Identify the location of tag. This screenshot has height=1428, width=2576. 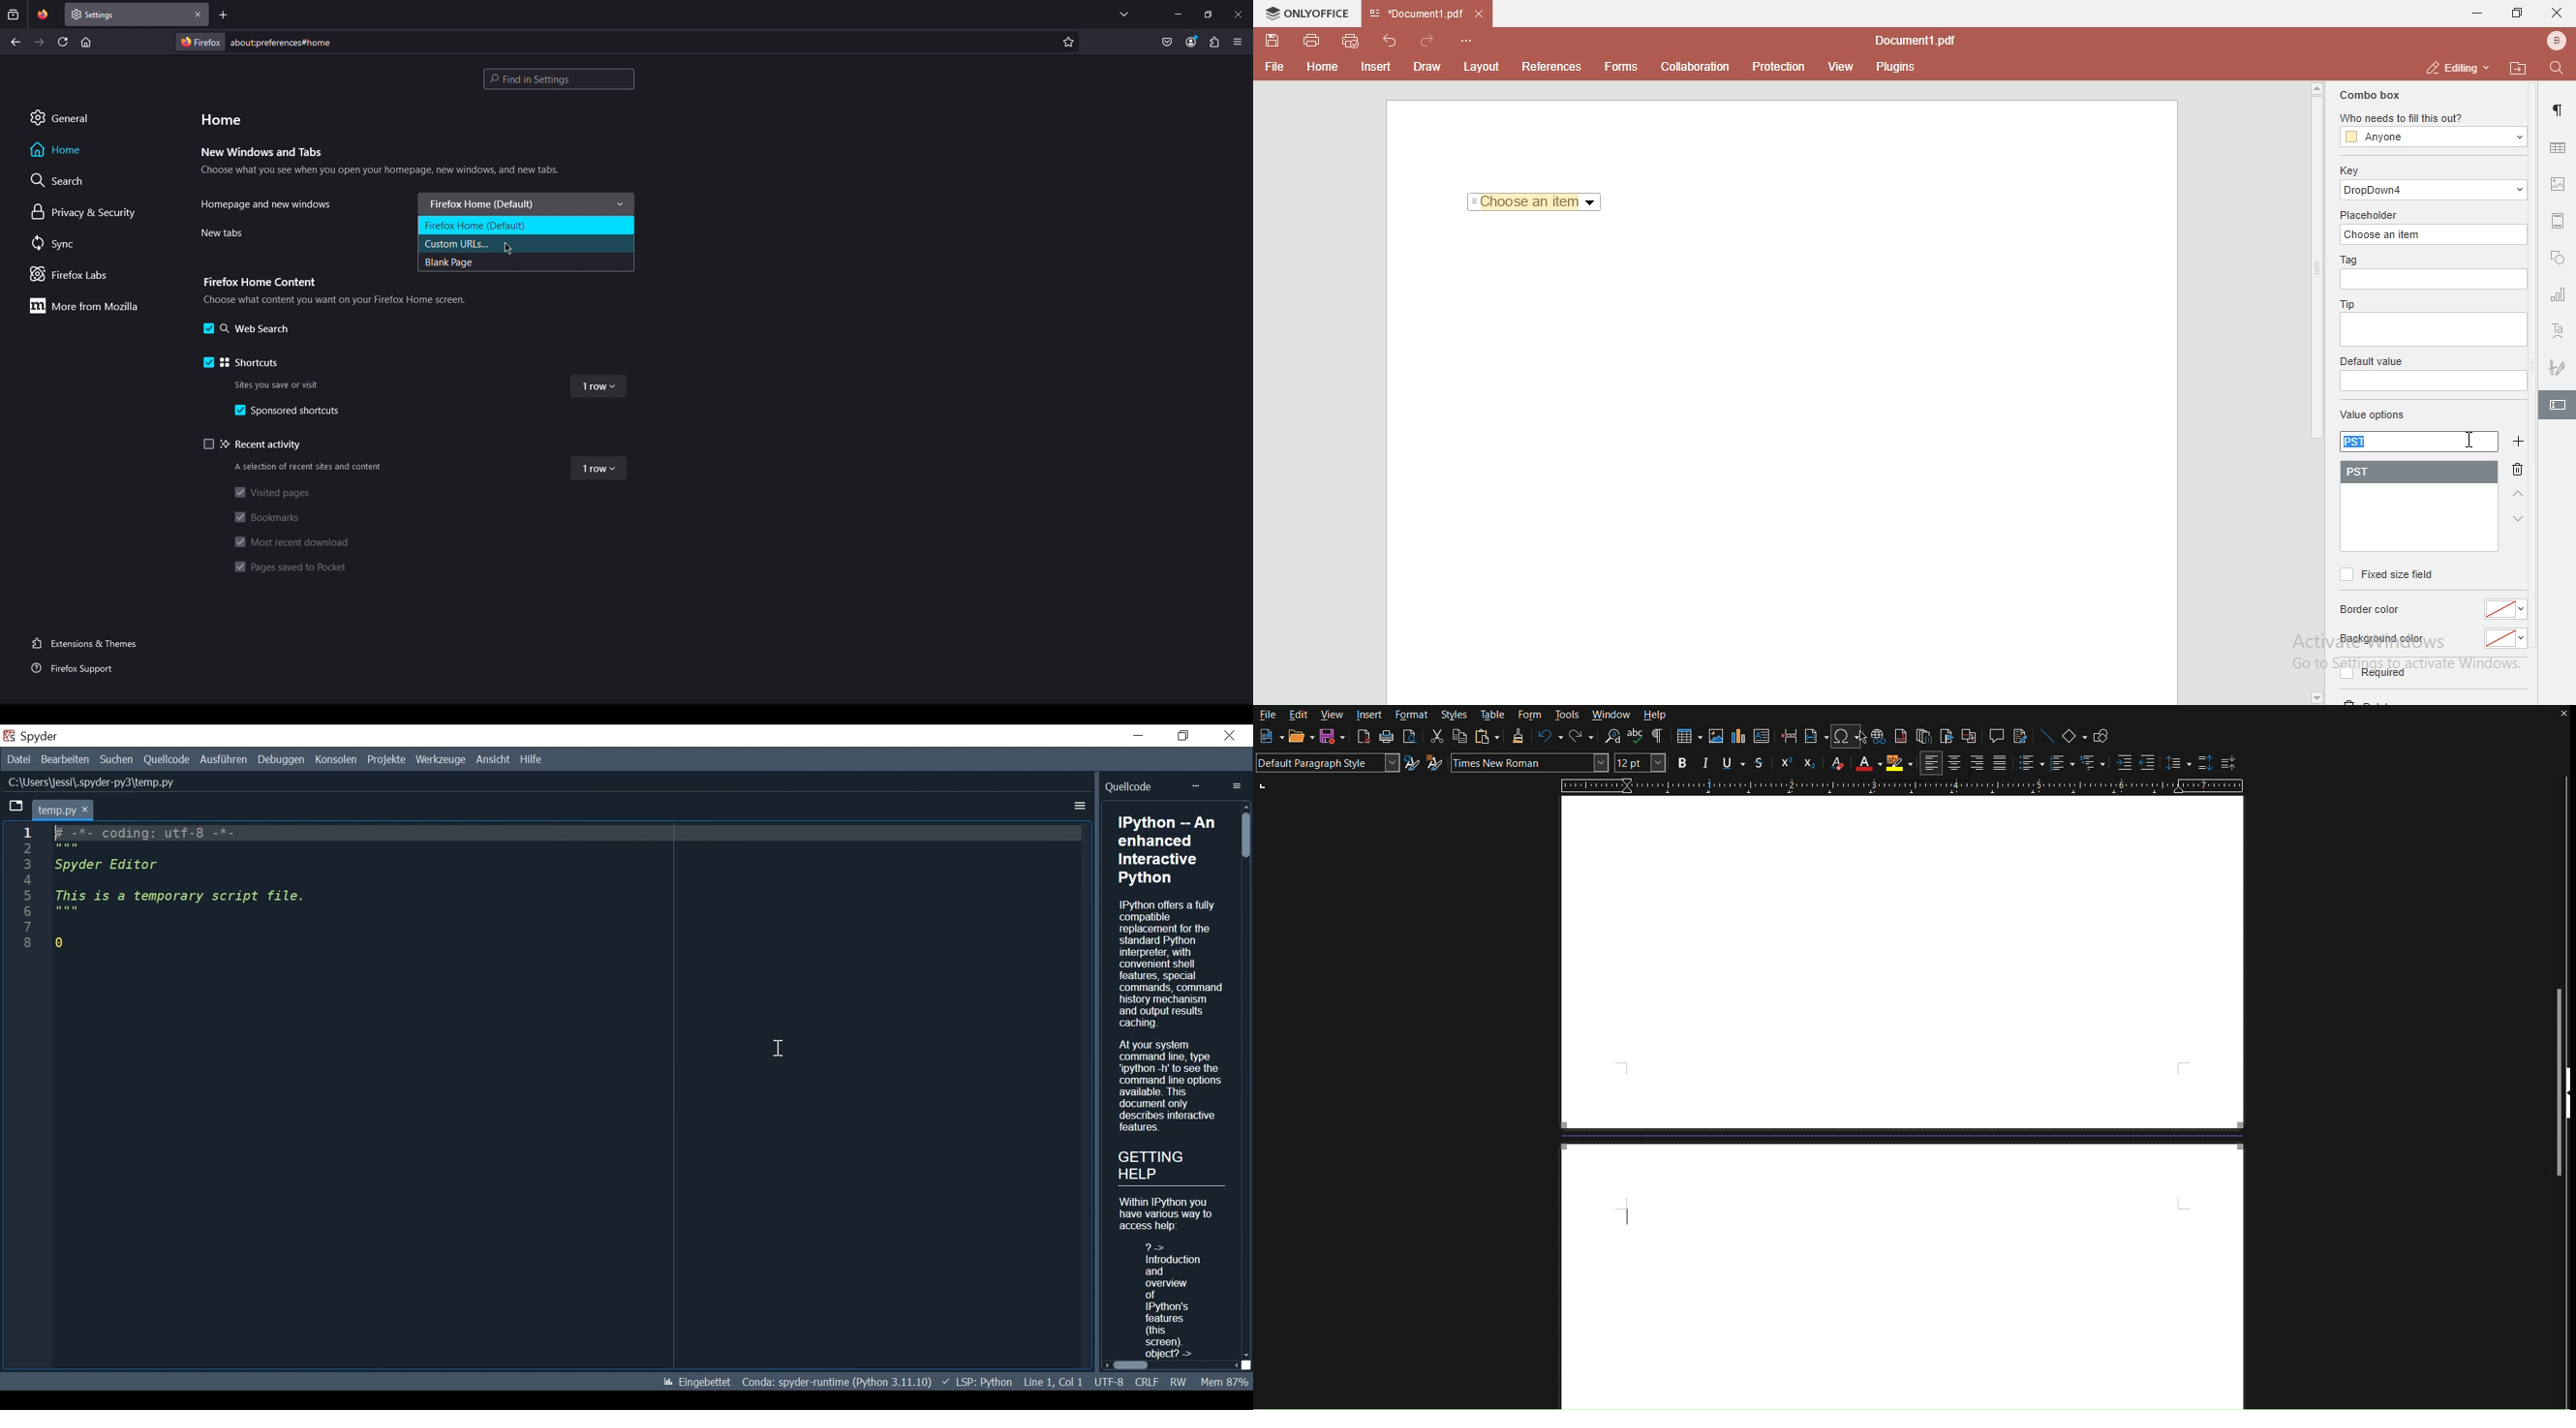
(2346, 261).